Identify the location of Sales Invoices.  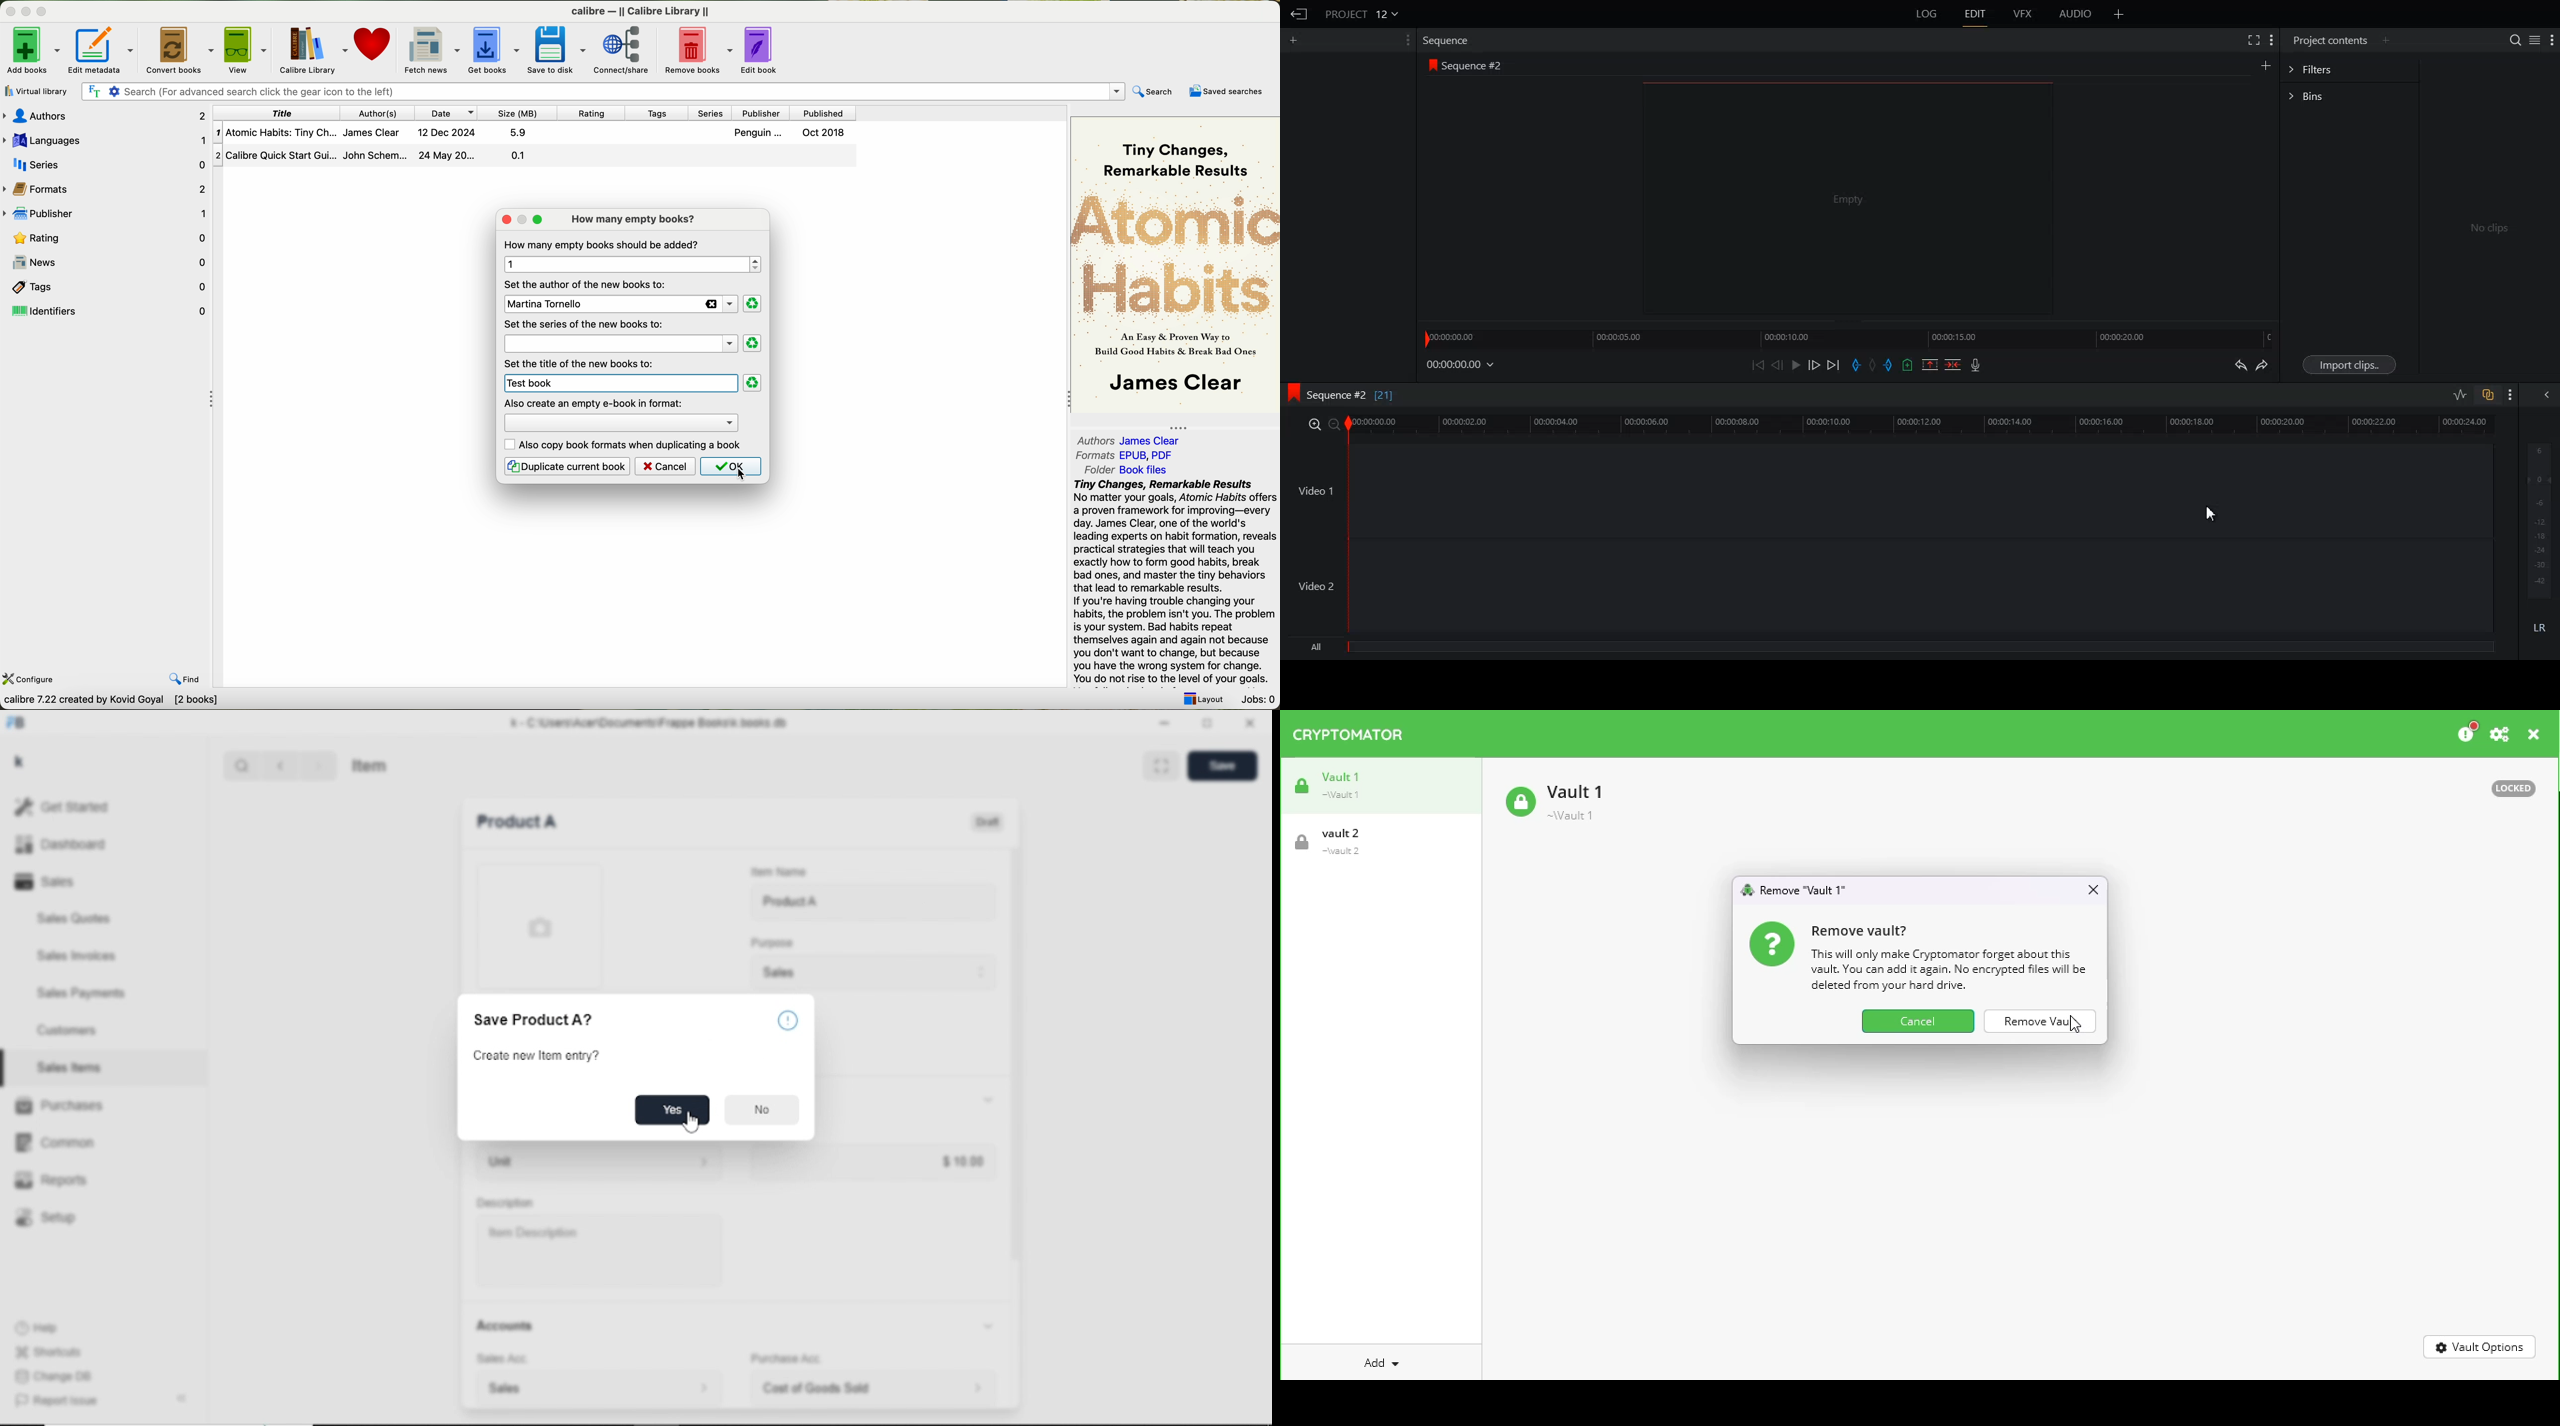
(77, 957).